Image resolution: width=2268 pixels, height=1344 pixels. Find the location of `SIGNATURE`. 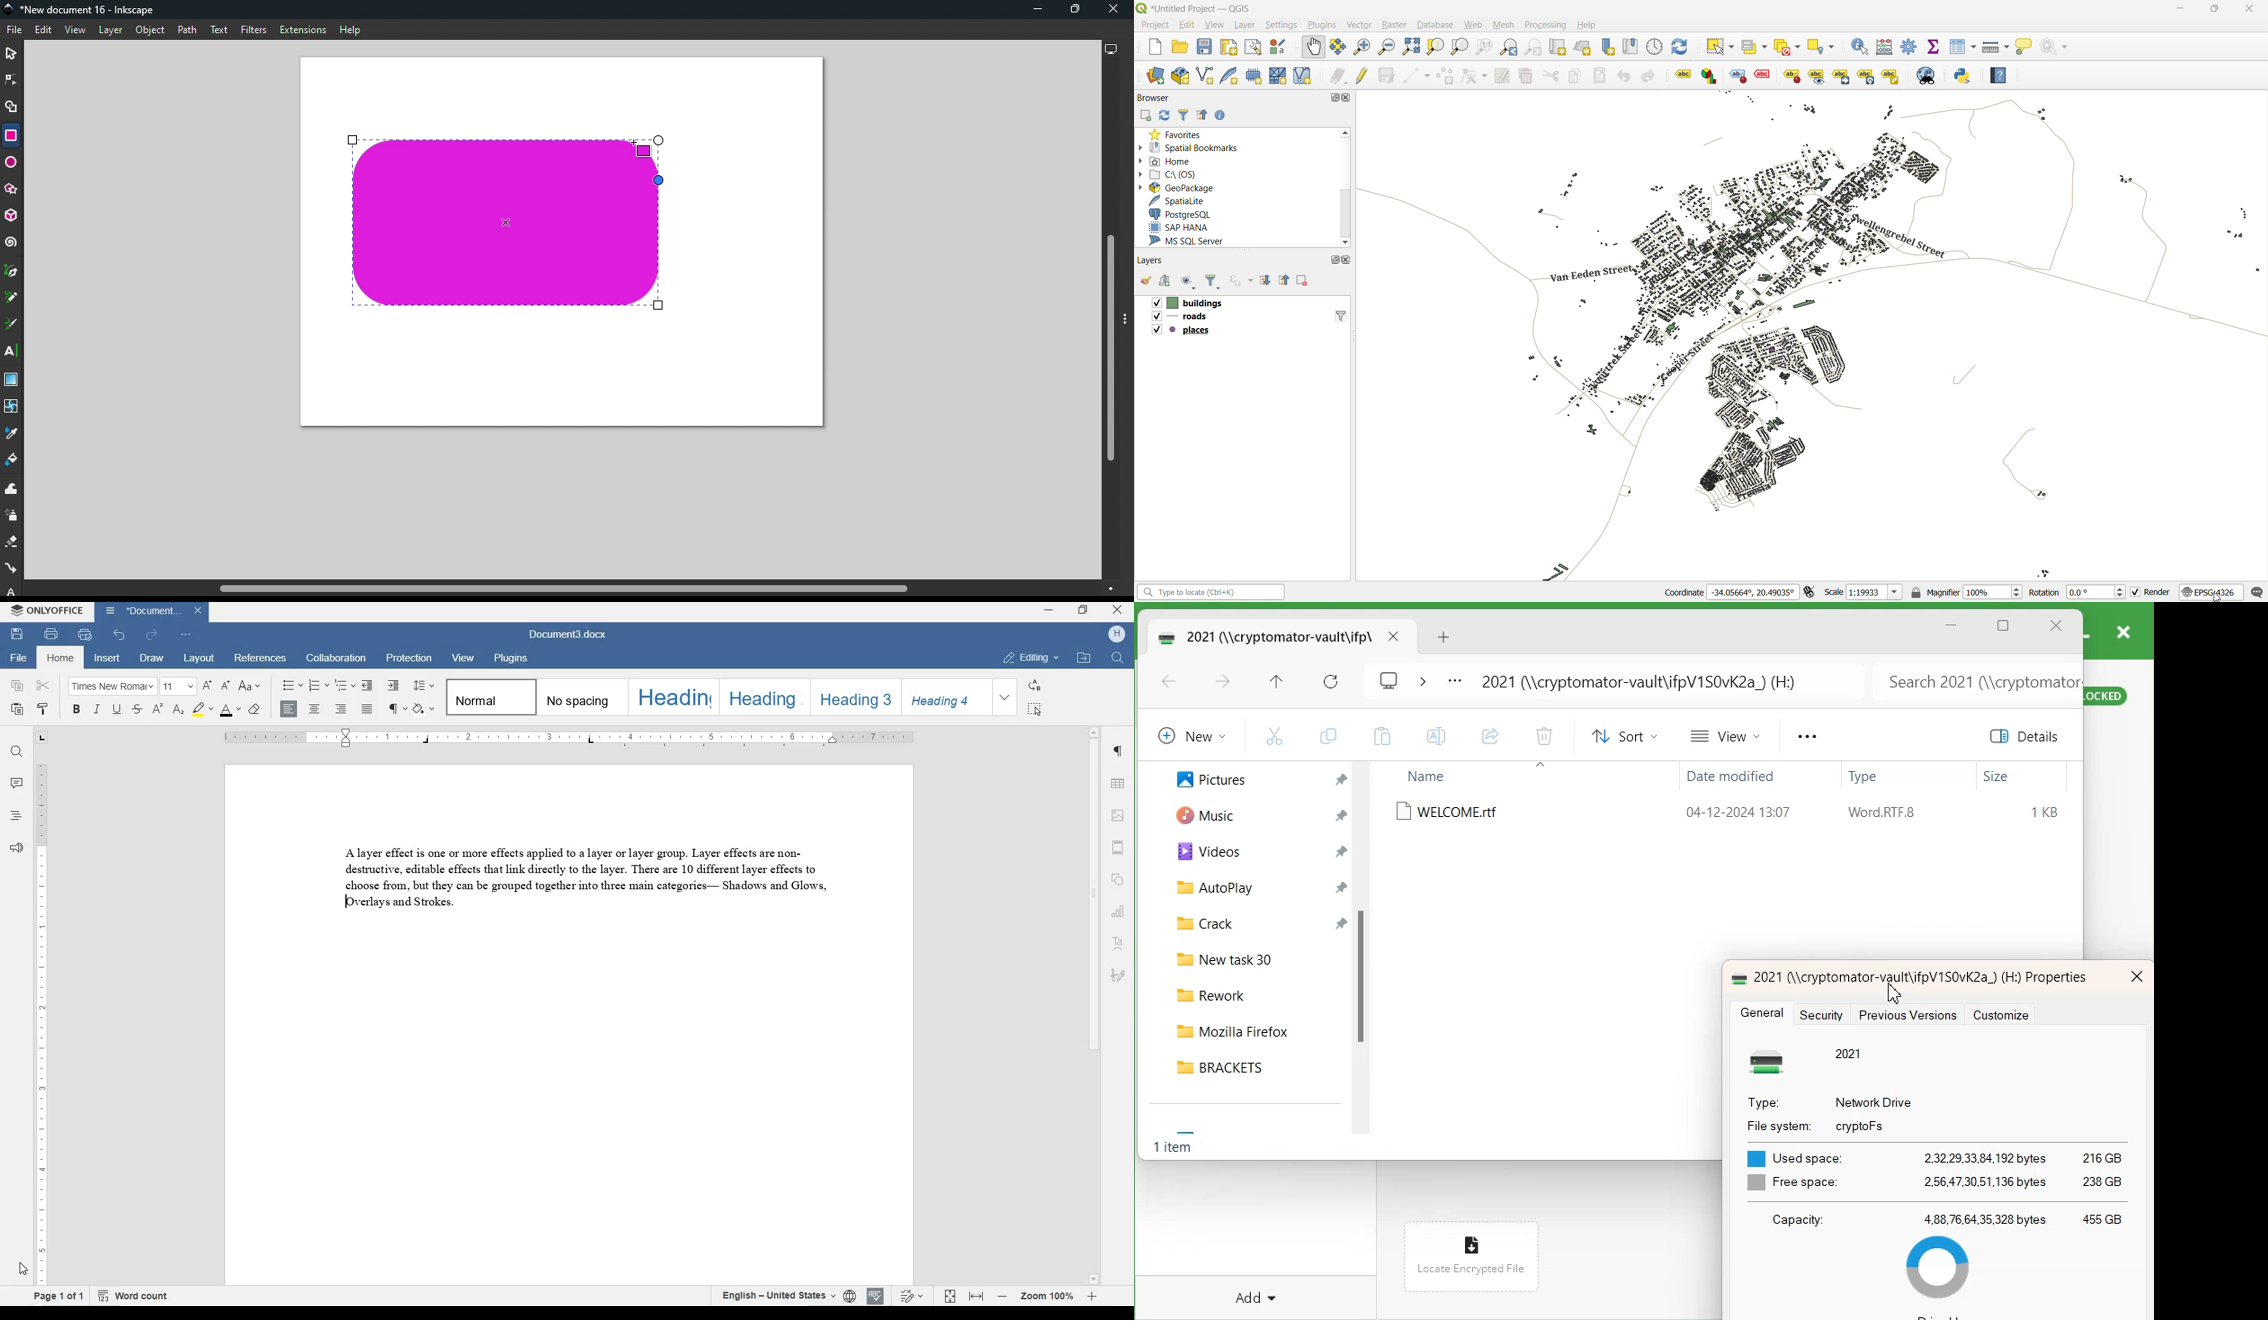

SIGNATURE is located at coordinates (1118, 978).